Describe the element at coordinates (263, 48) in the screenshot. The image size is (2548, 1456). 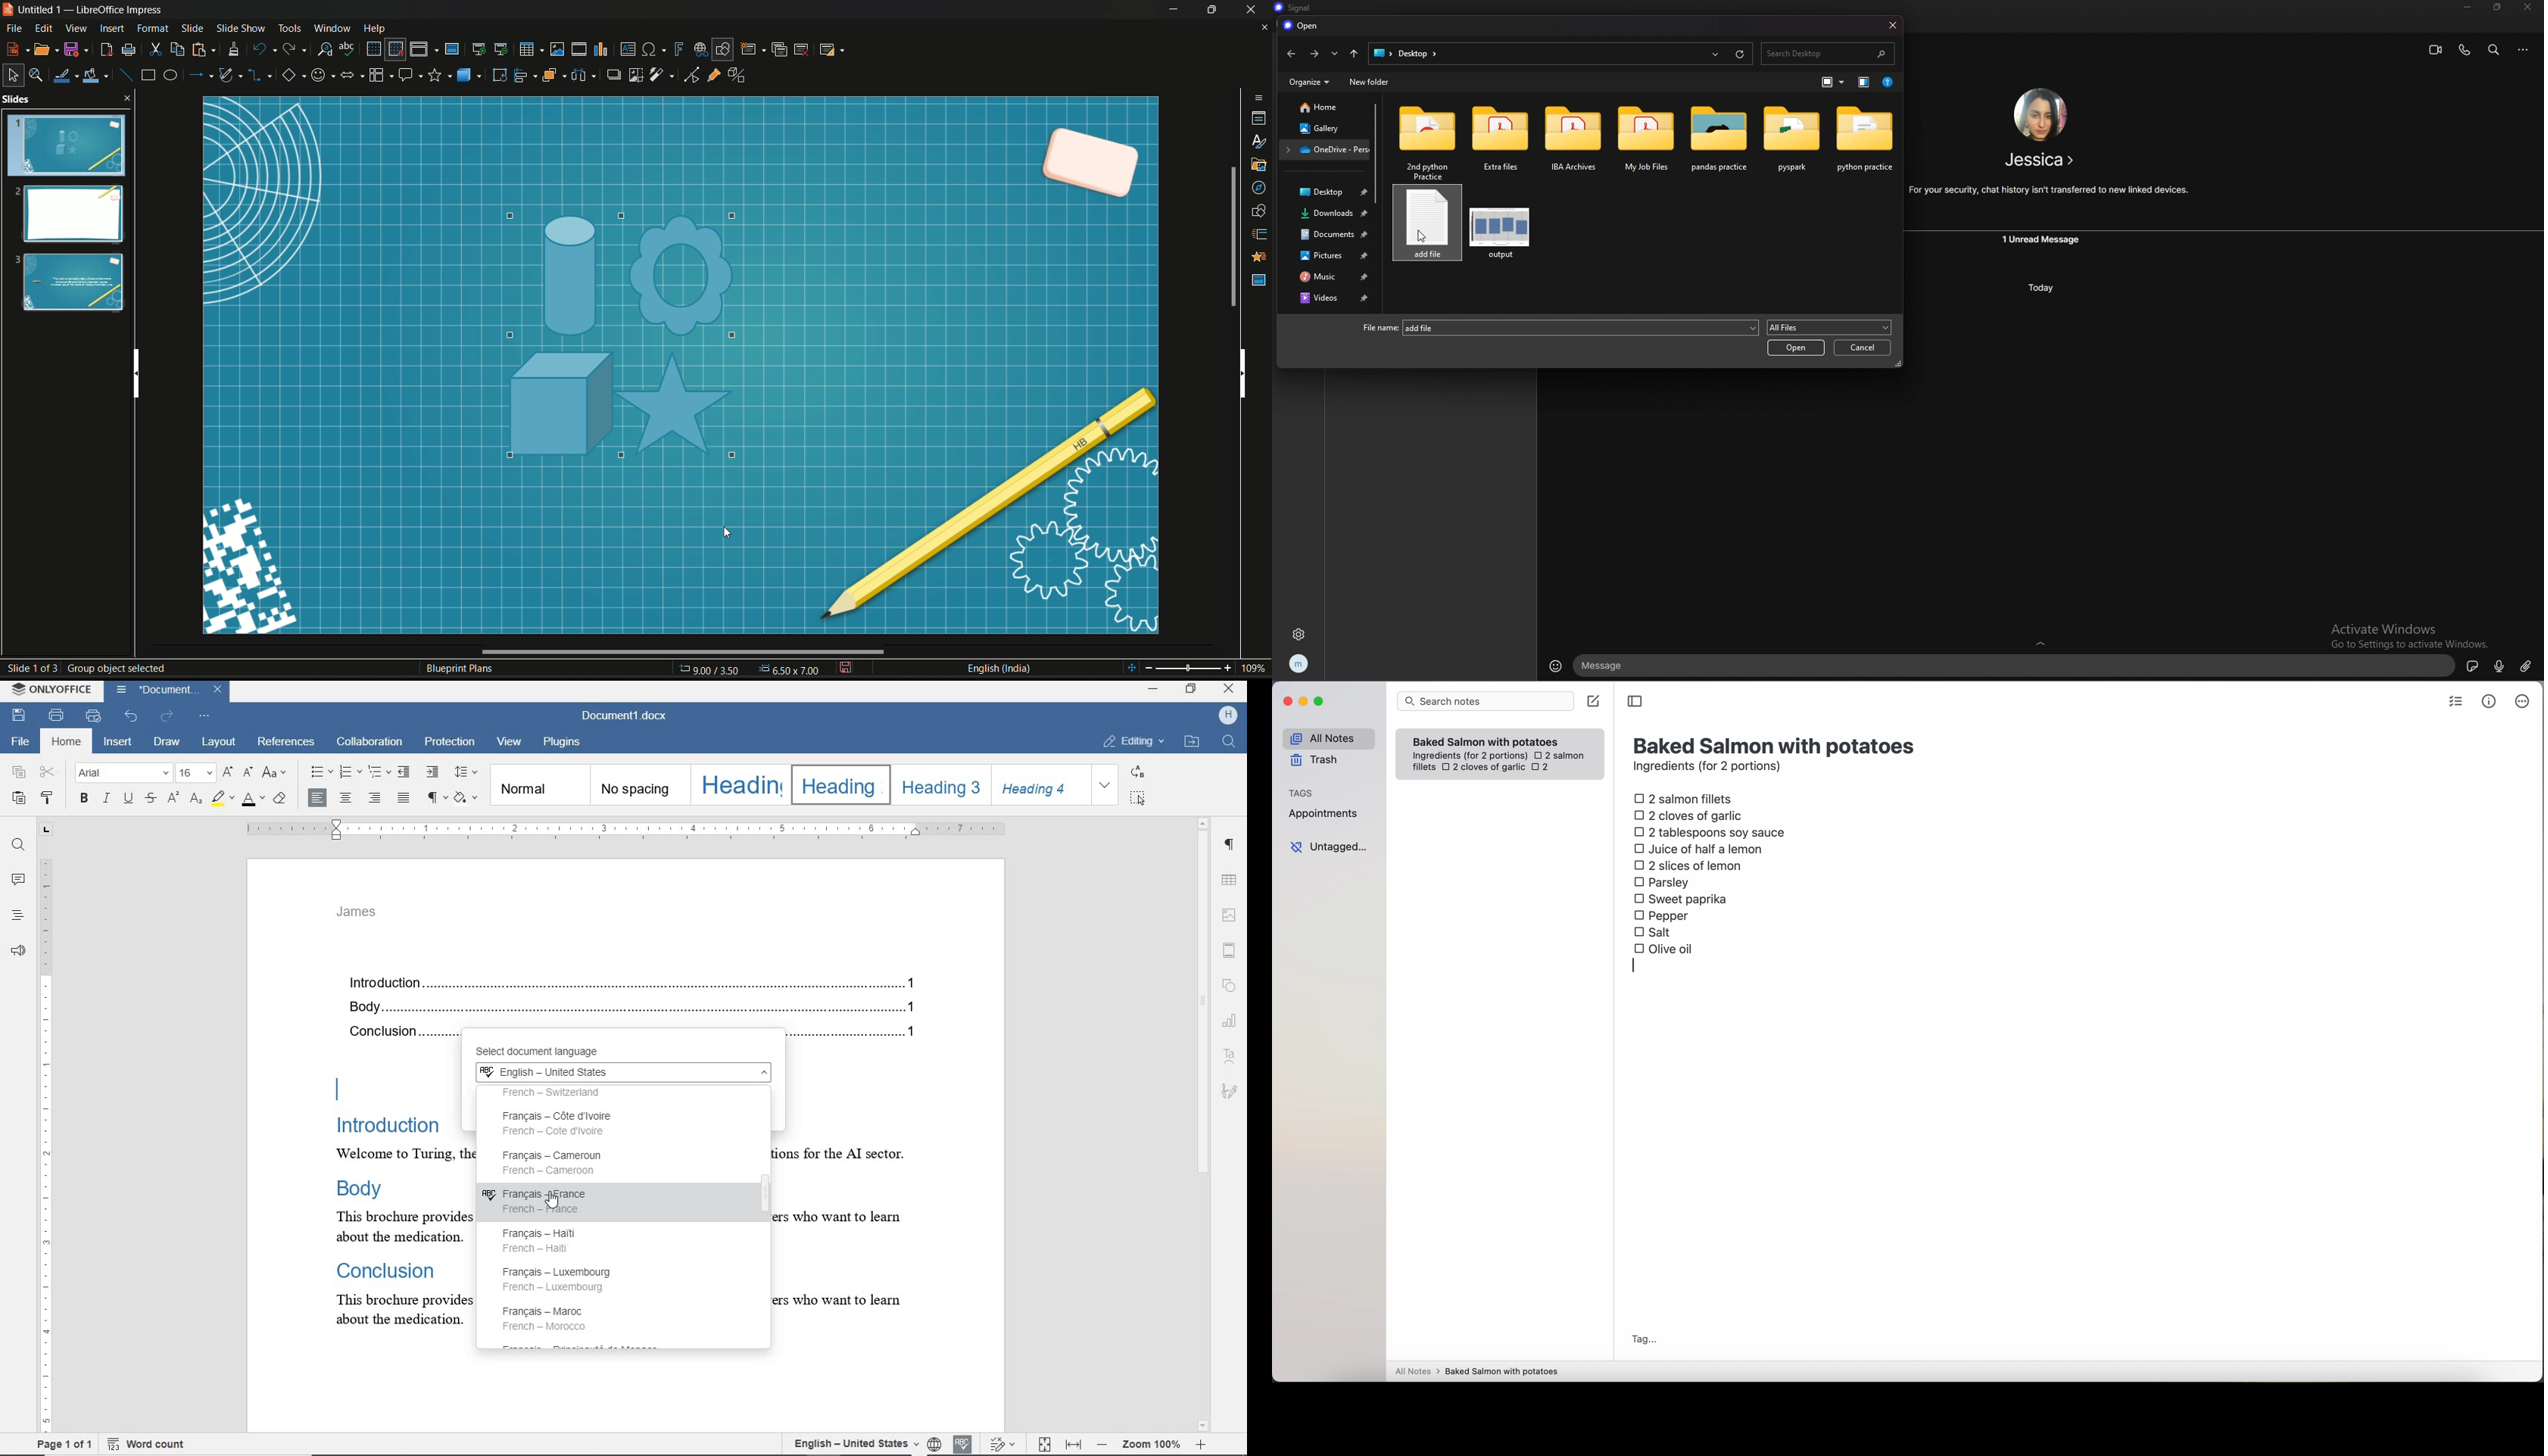
I see `undo` at that location.